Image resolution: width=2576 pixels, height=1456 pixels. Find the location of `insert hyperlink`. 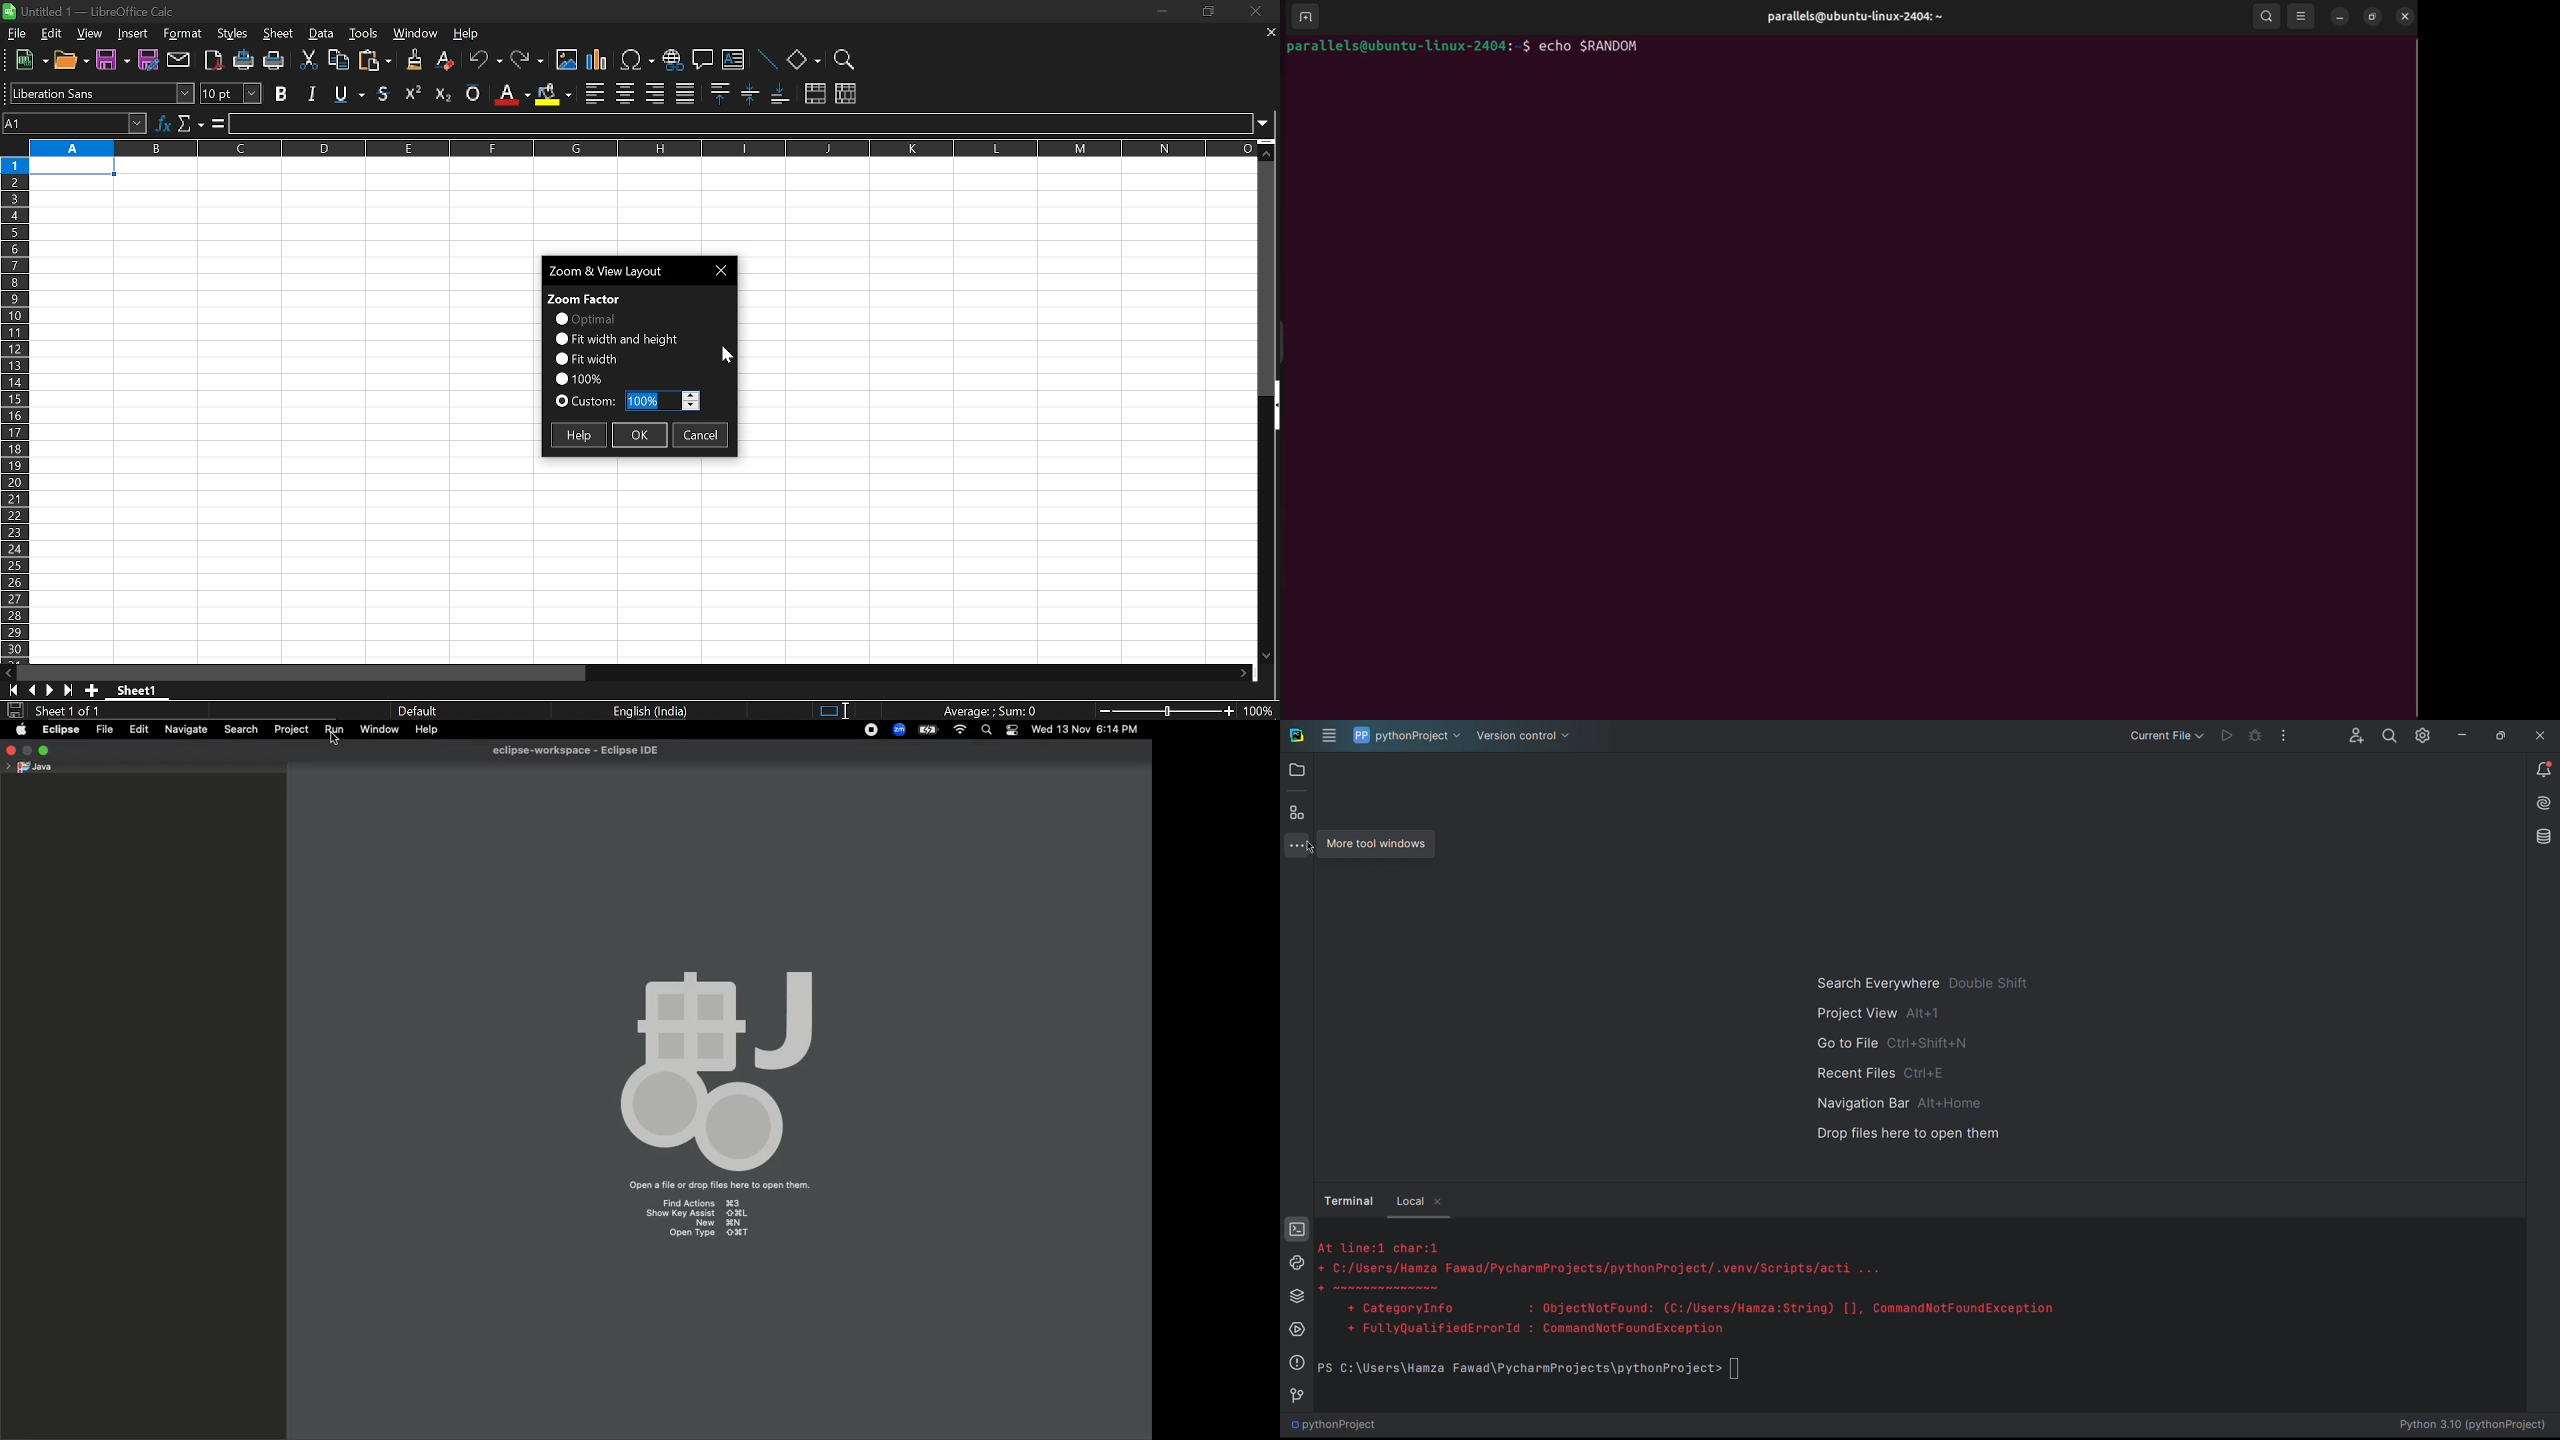

insert hyperlink is located at coordinates (672, 62).